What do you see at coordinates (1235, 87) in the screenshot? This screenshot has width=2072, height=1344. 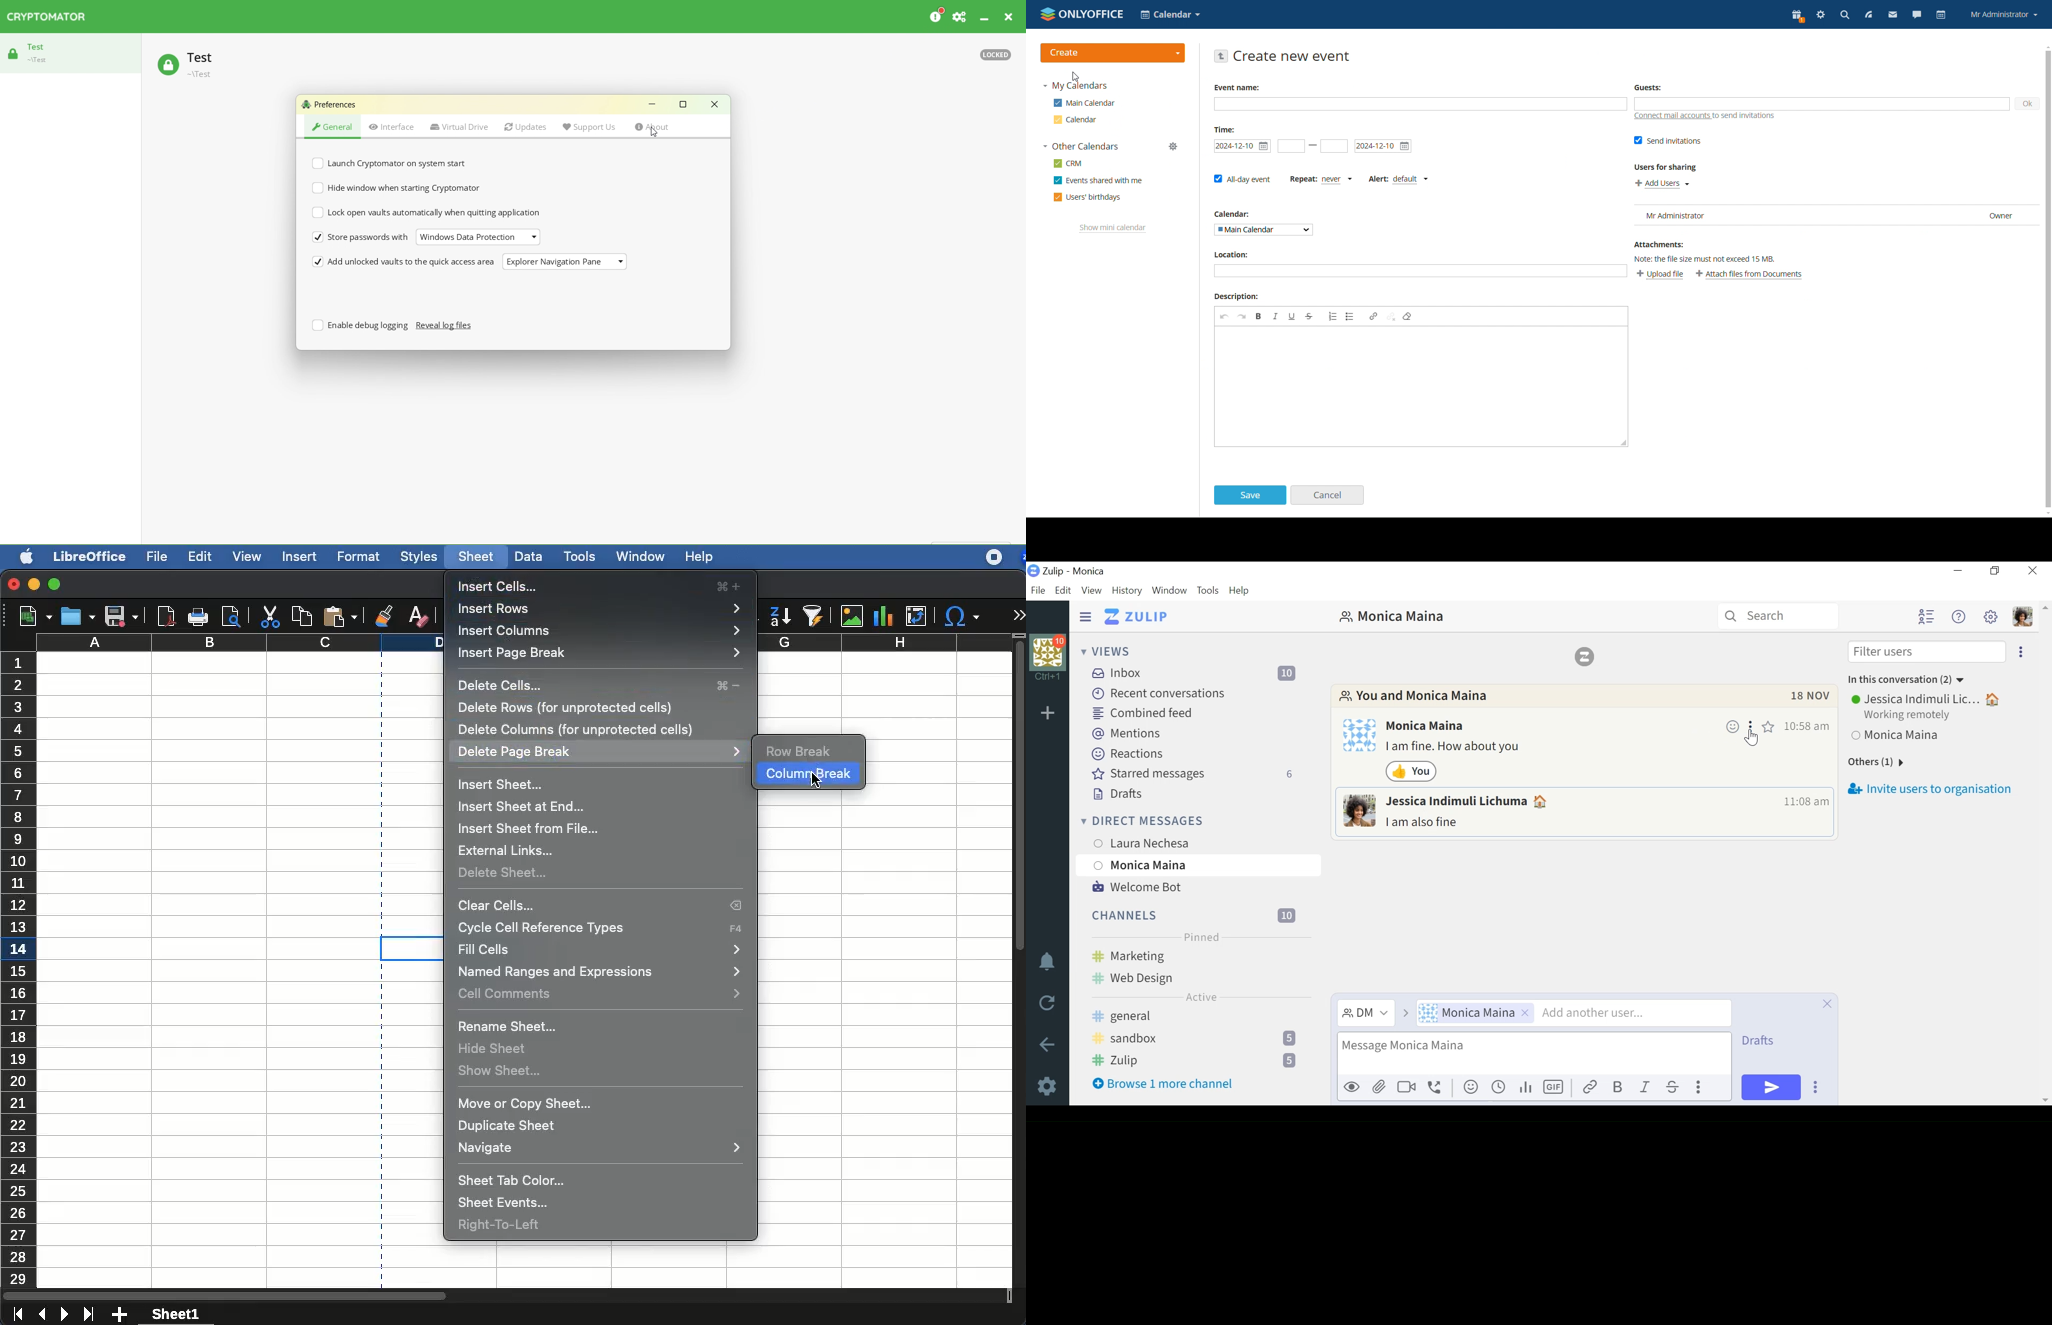 I see `Event name:` at bounding box center [1235, 87].